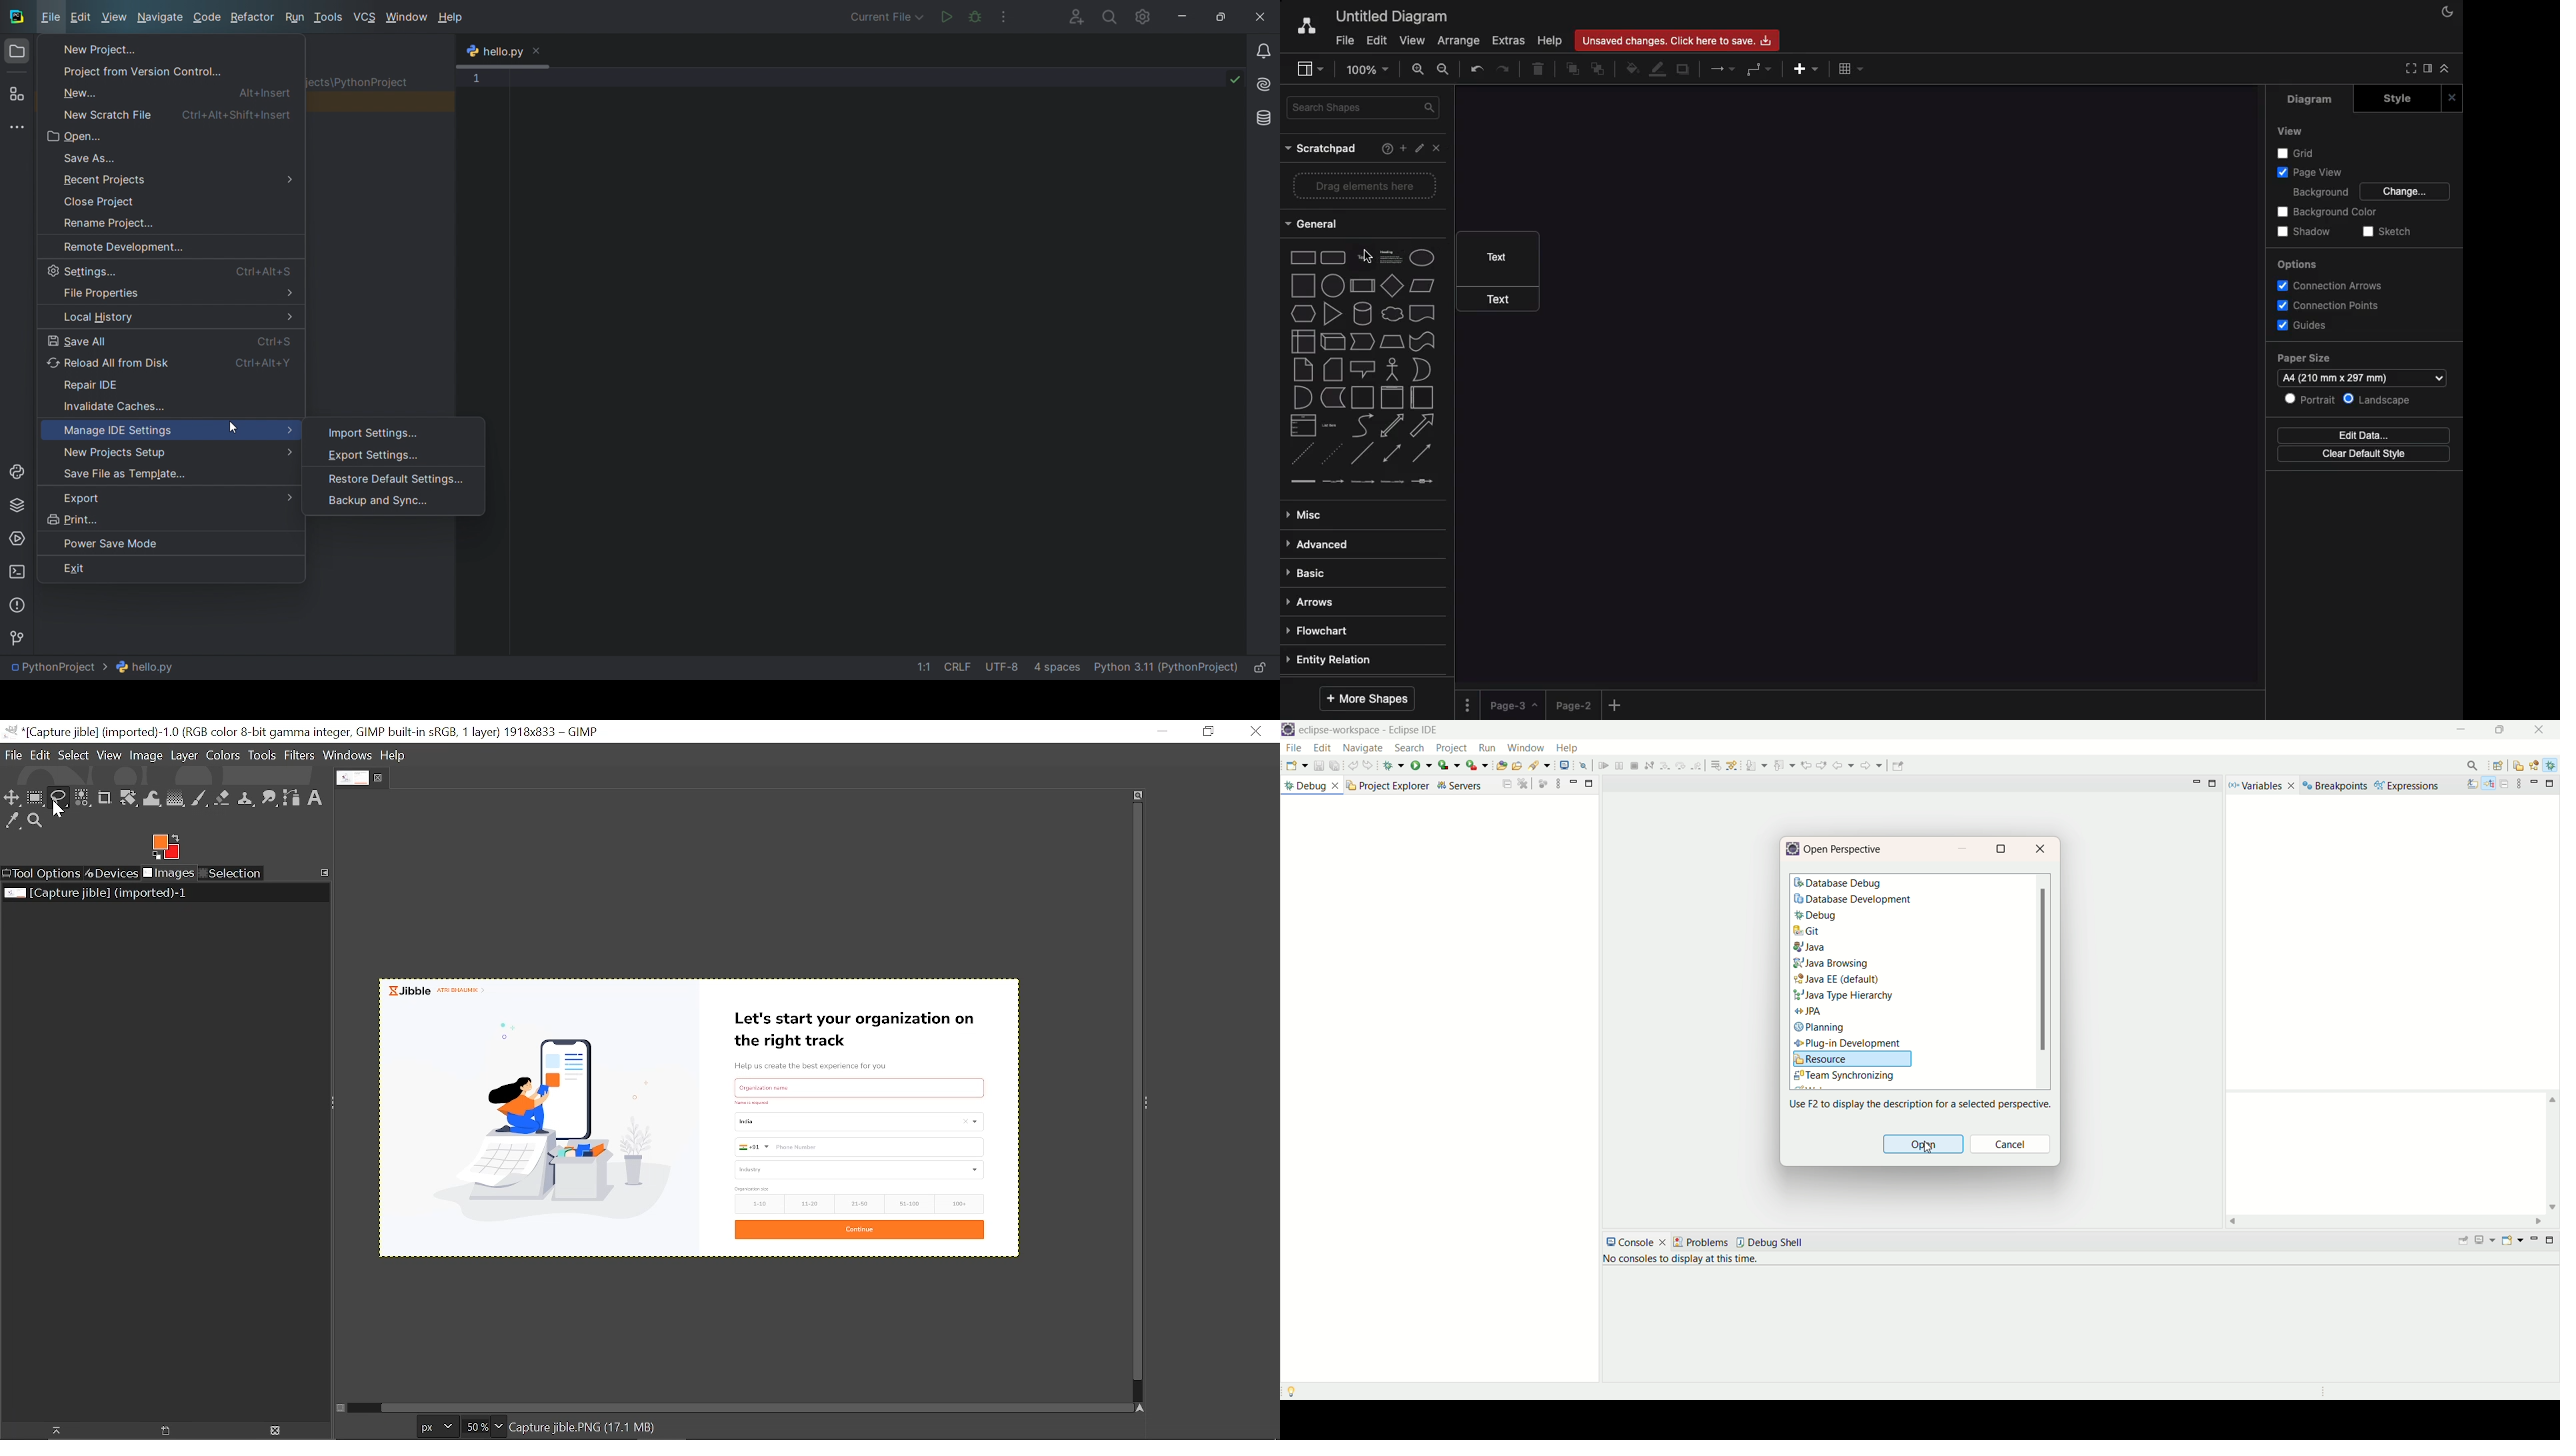  Describe the element at coordinates (2427, 69) in the screenshot. I see `Sidebar` at that location.